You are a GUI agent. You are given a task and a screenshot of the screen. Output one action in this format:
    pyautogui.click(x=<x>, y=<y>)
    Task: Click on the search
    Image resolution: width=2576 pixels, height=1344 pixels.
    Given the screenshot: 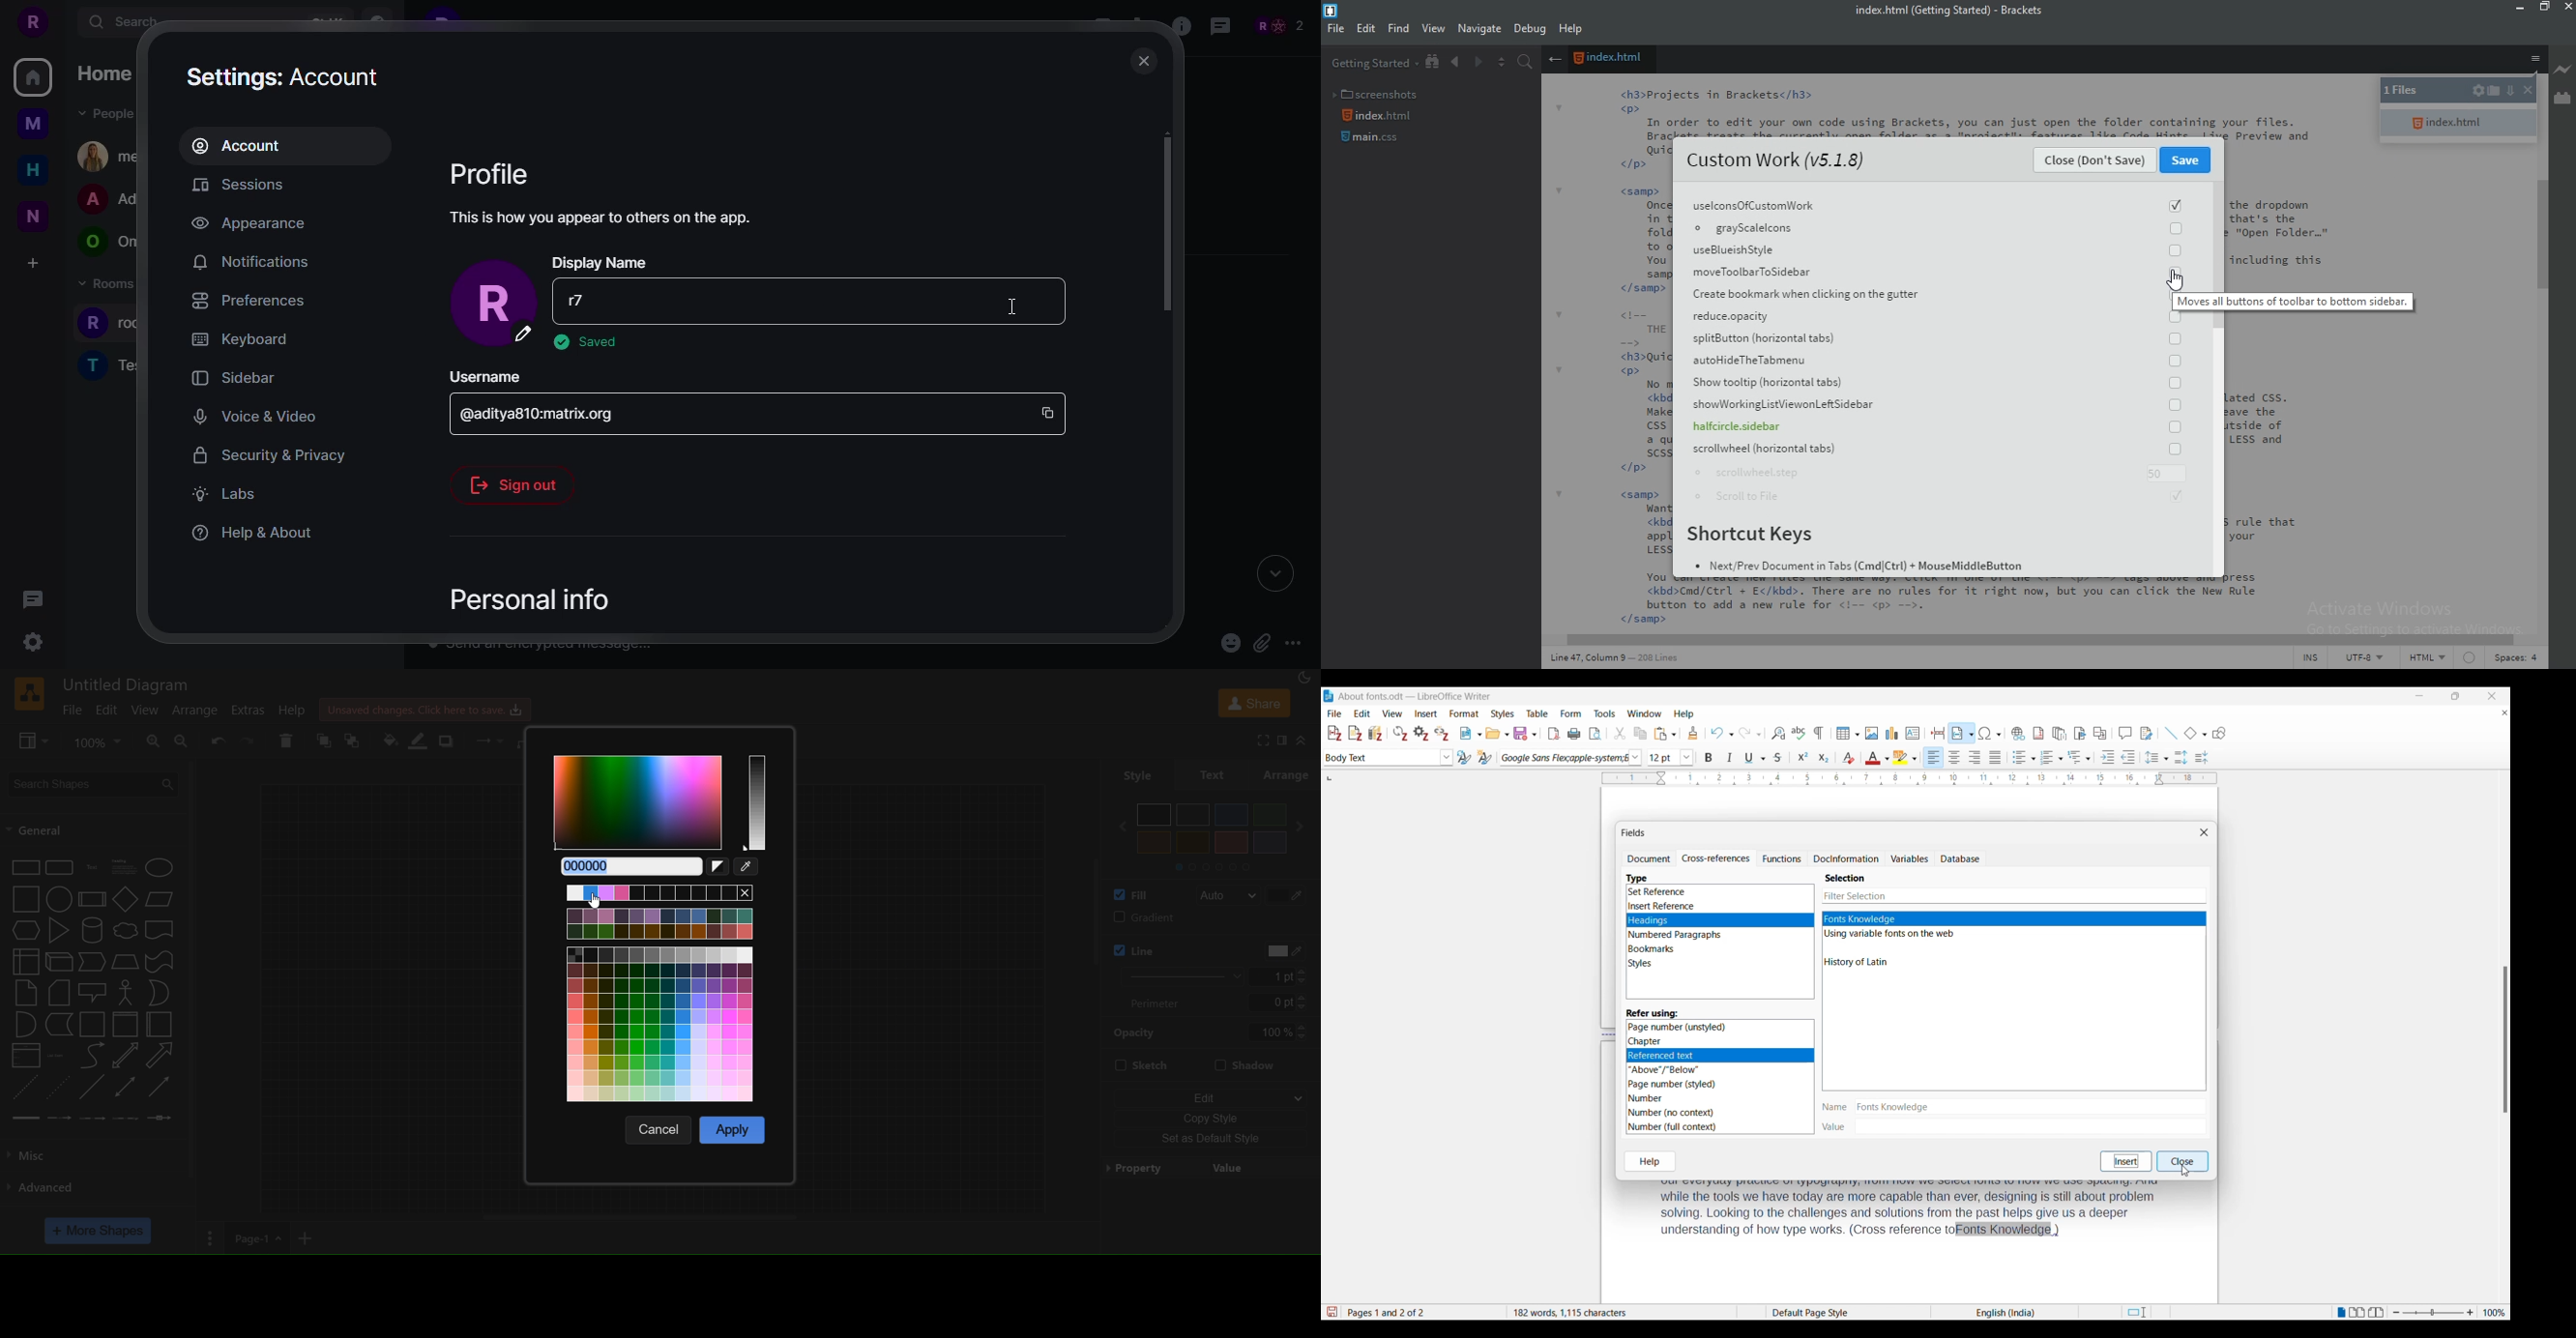 What is the action you would take?
    pyautogui.click(x=123, y=22)
    